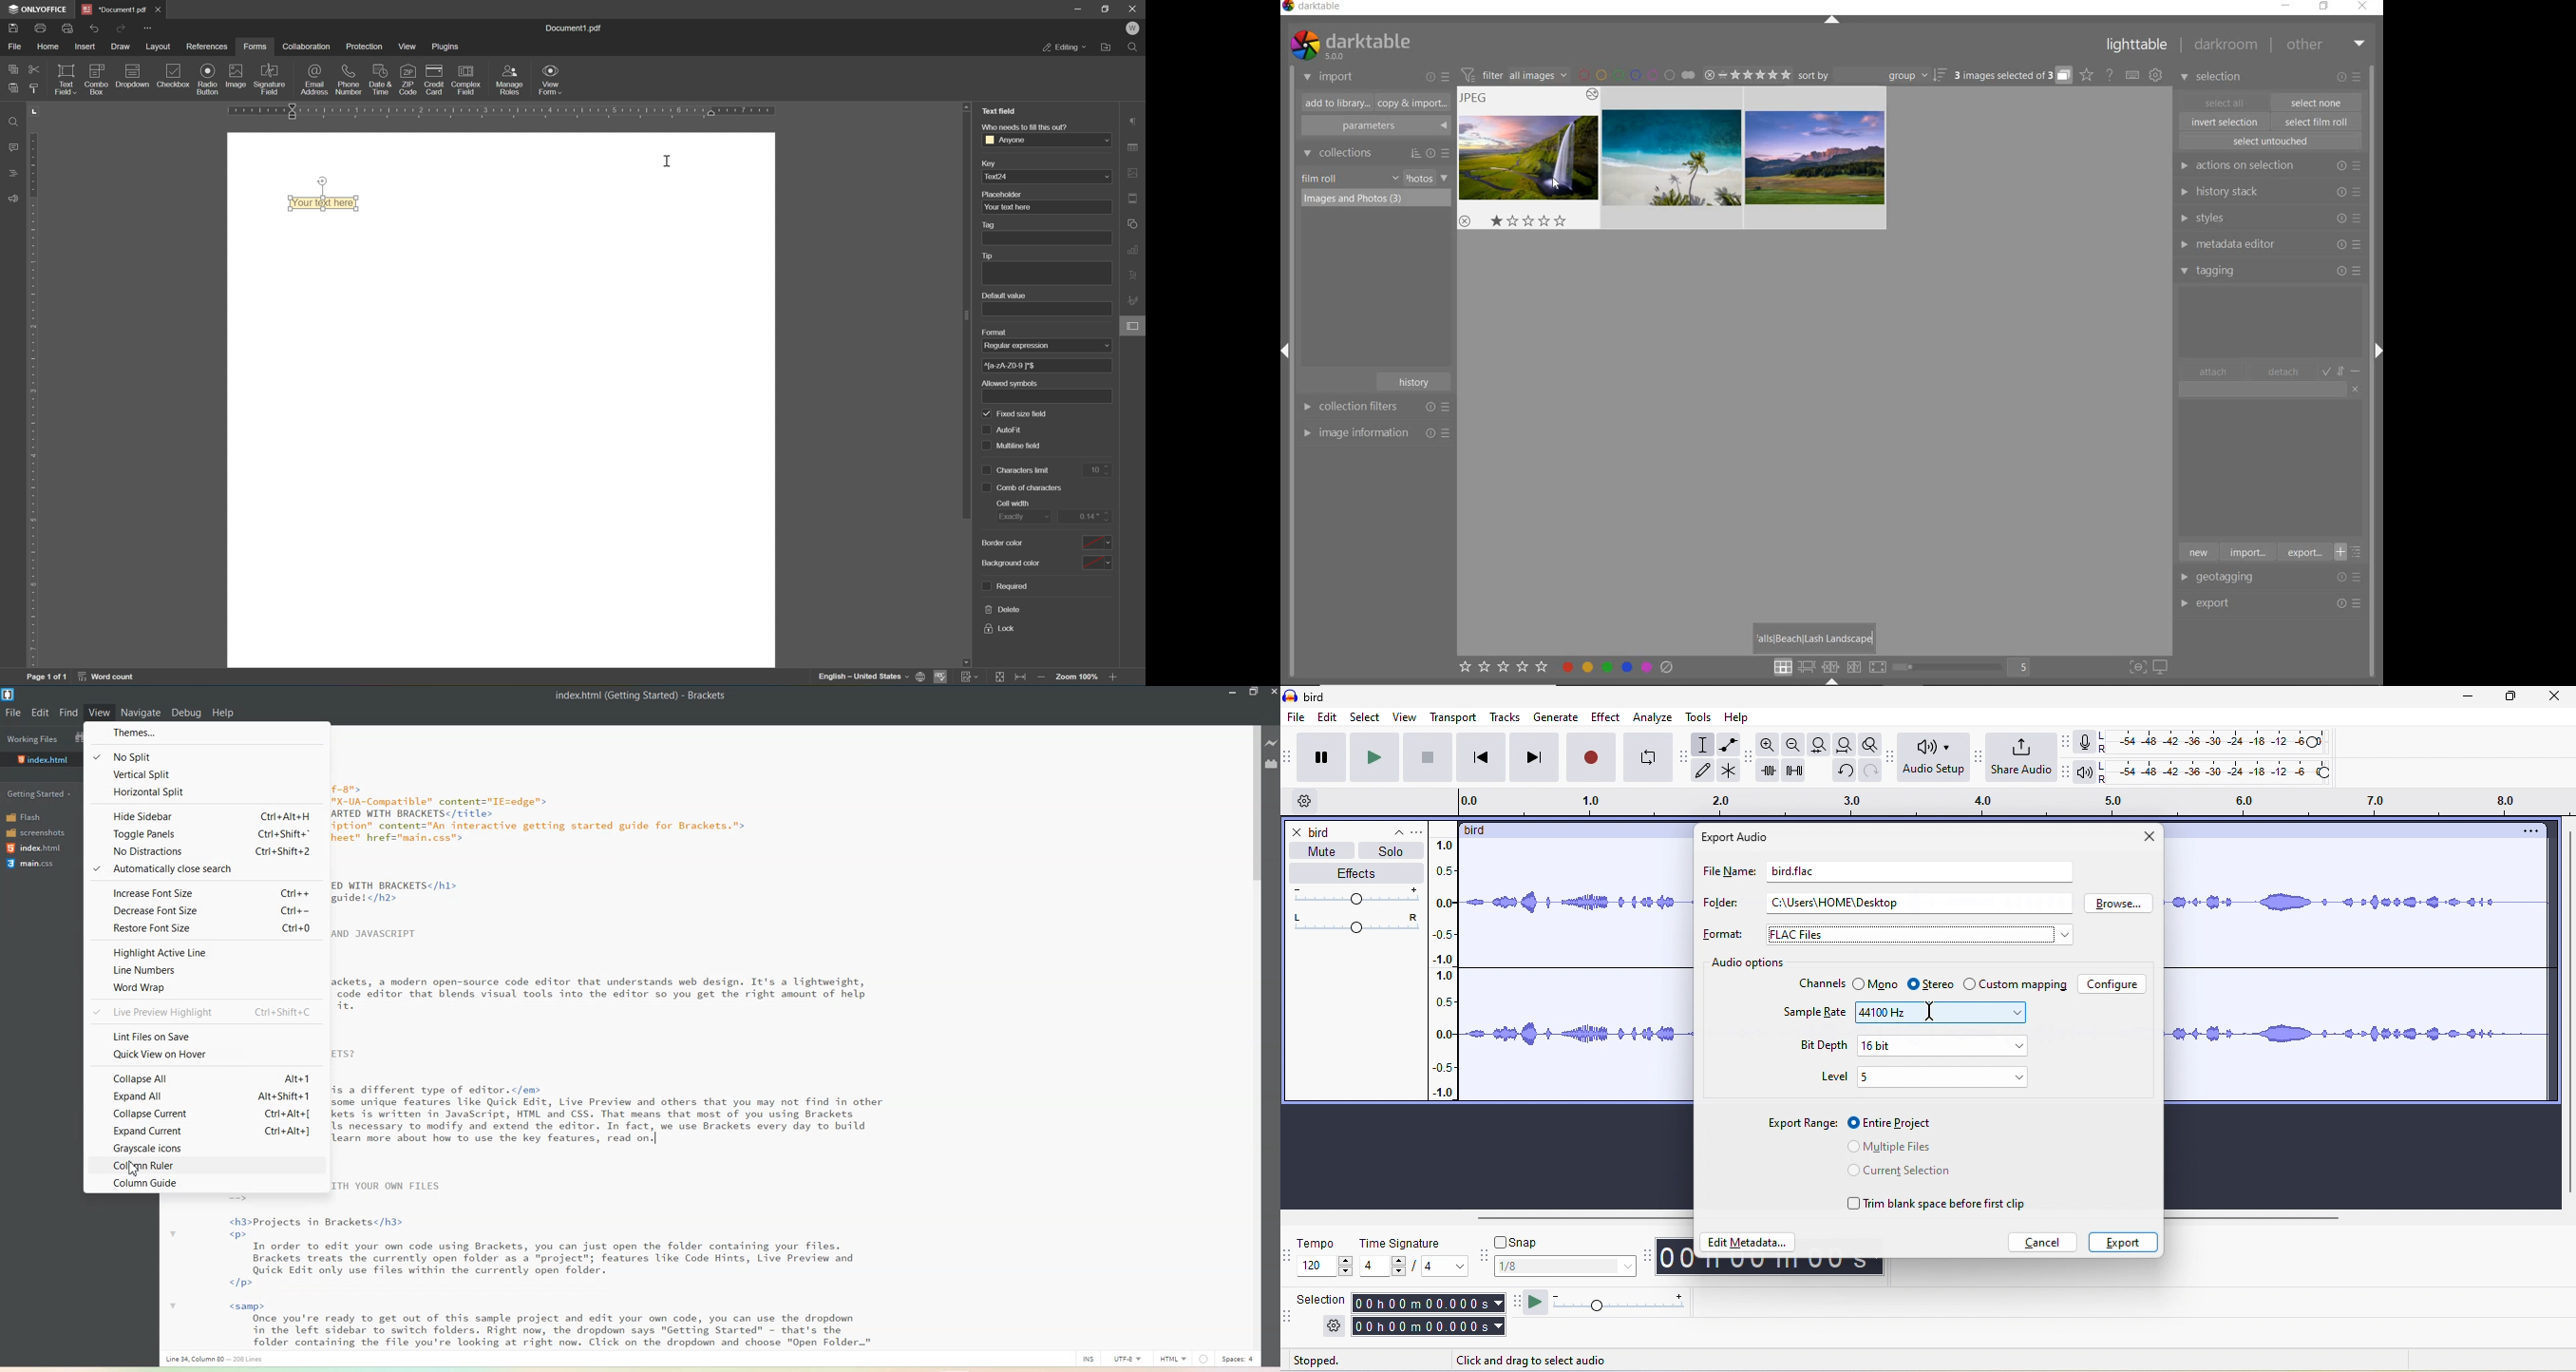 Image resolution: width=2576 pixels, height=1372 pixels. Describe the element at coordinates (2085, 742) in the screenshot. I see `record meter` at that location.